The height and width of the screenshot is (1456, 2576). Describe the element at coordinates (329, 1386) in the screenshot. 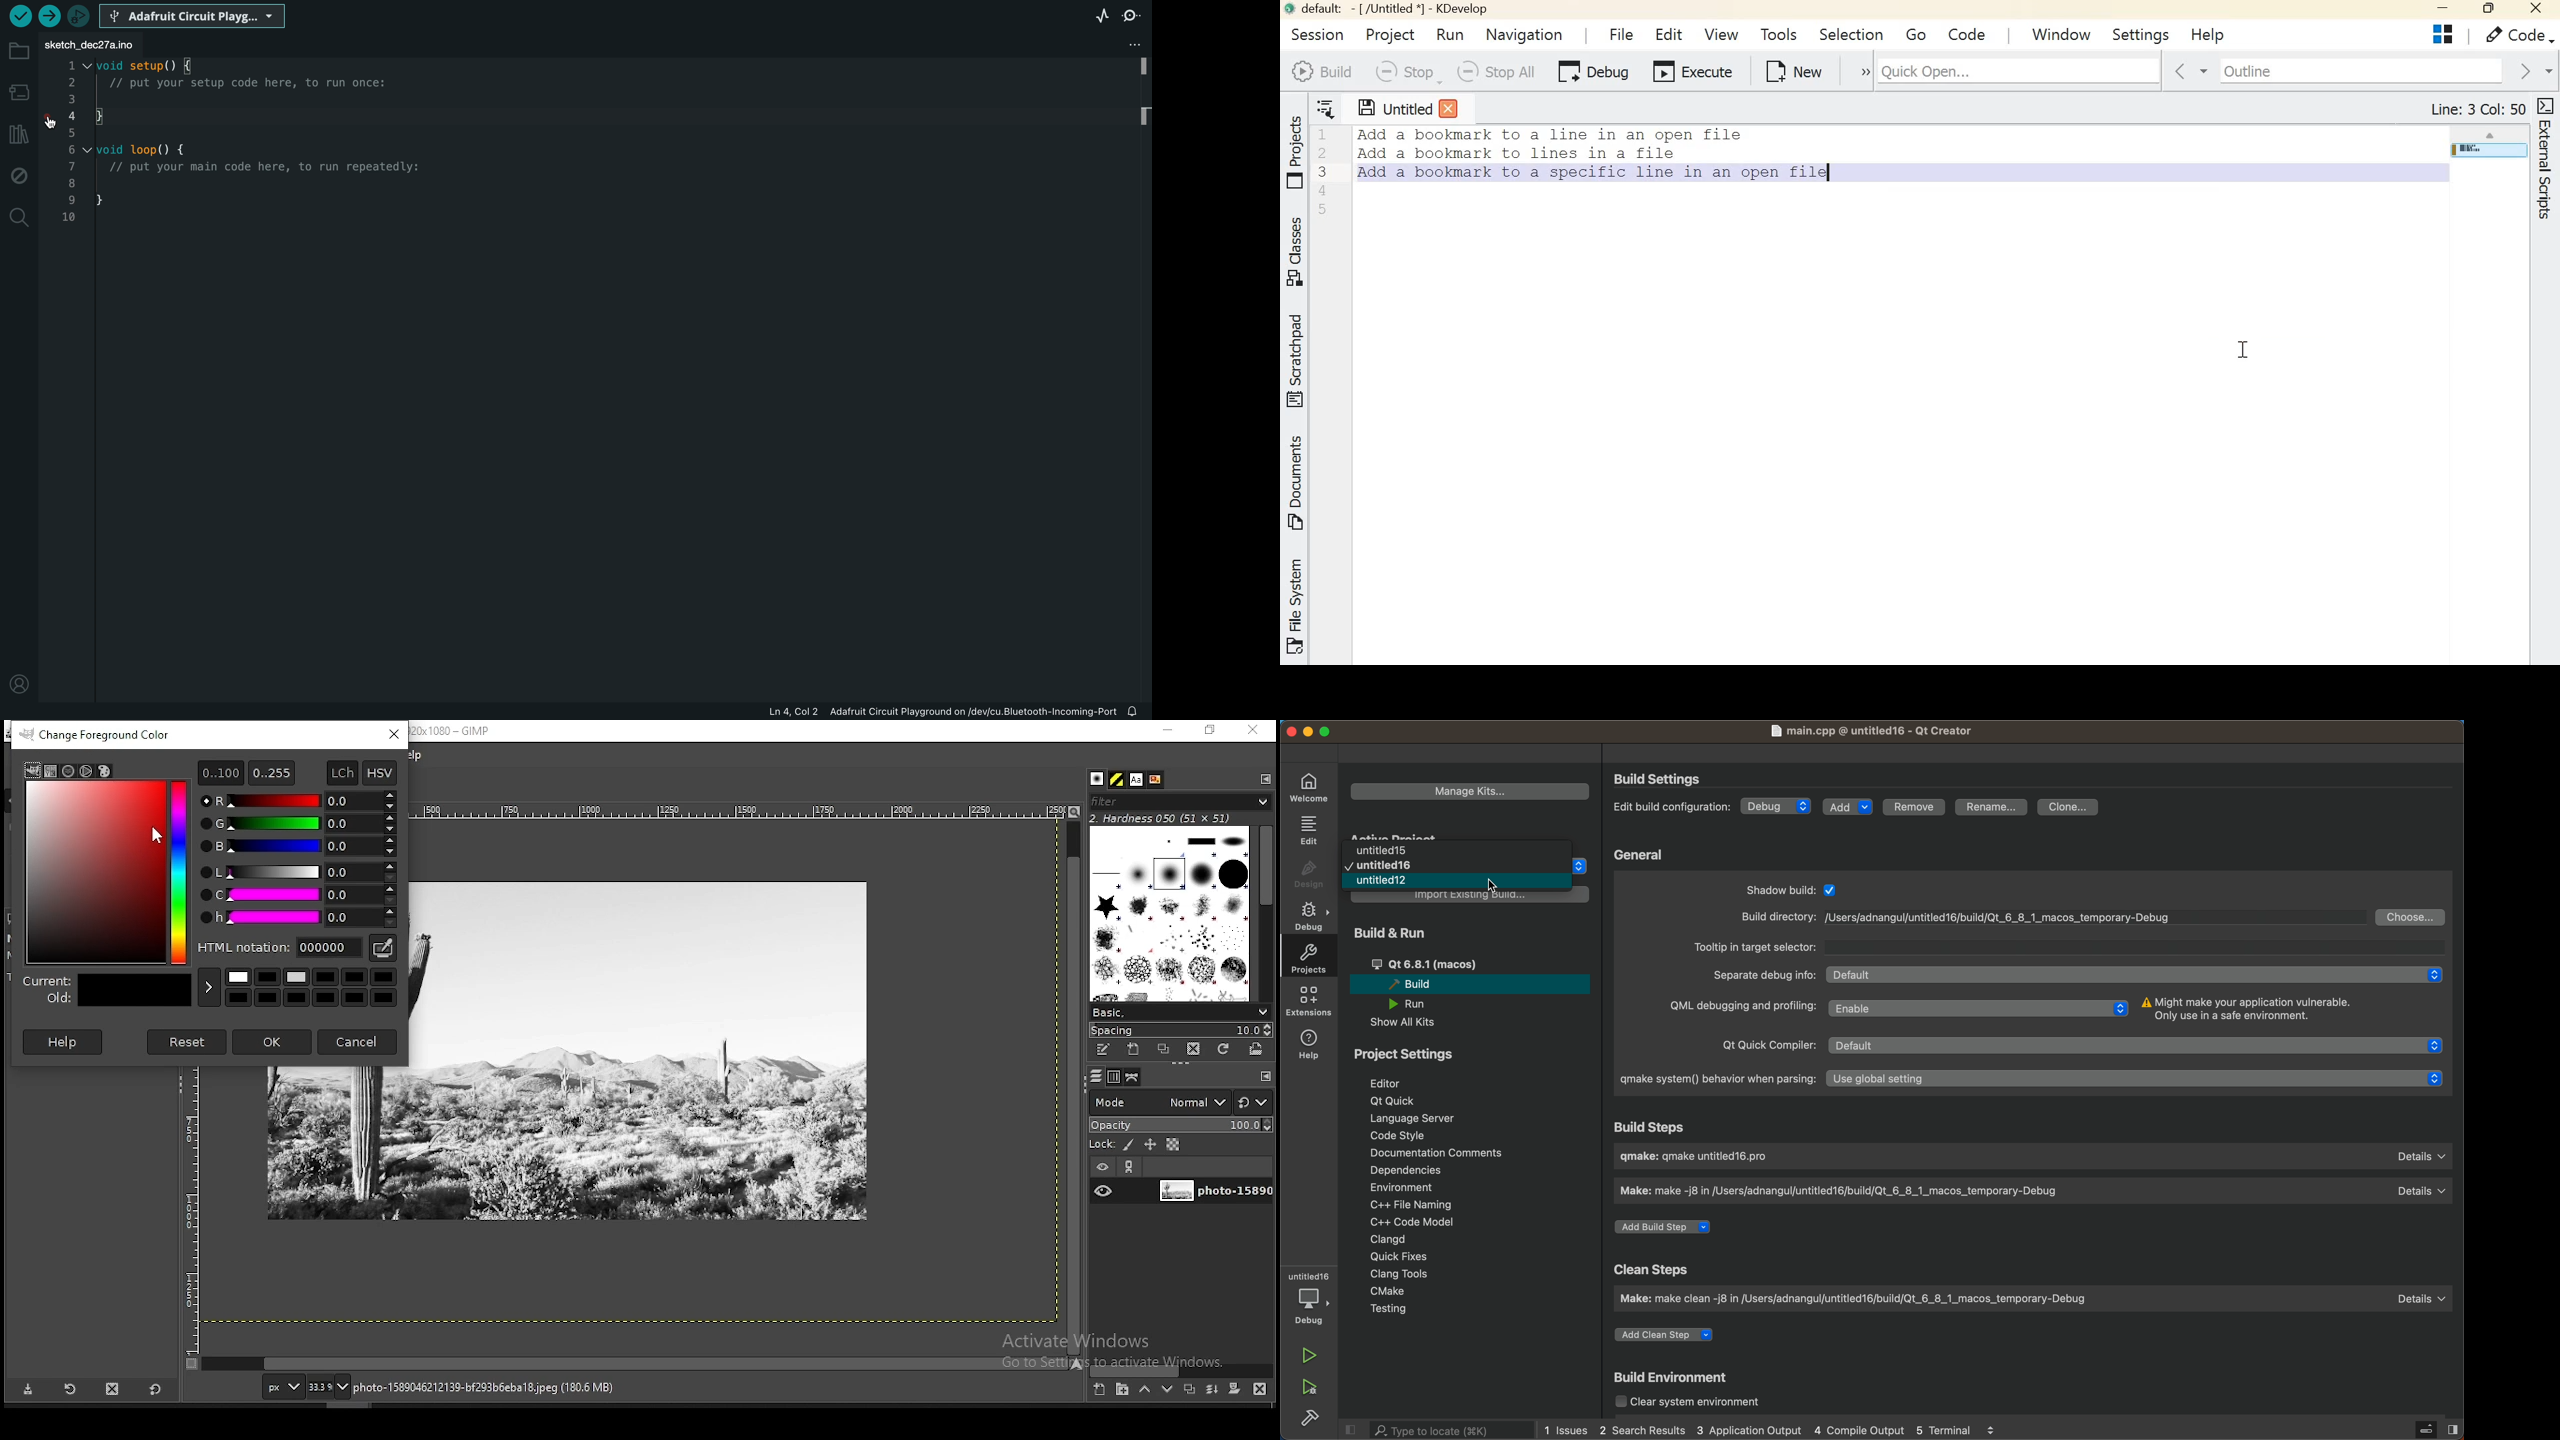

I see `zoom level` at that location.